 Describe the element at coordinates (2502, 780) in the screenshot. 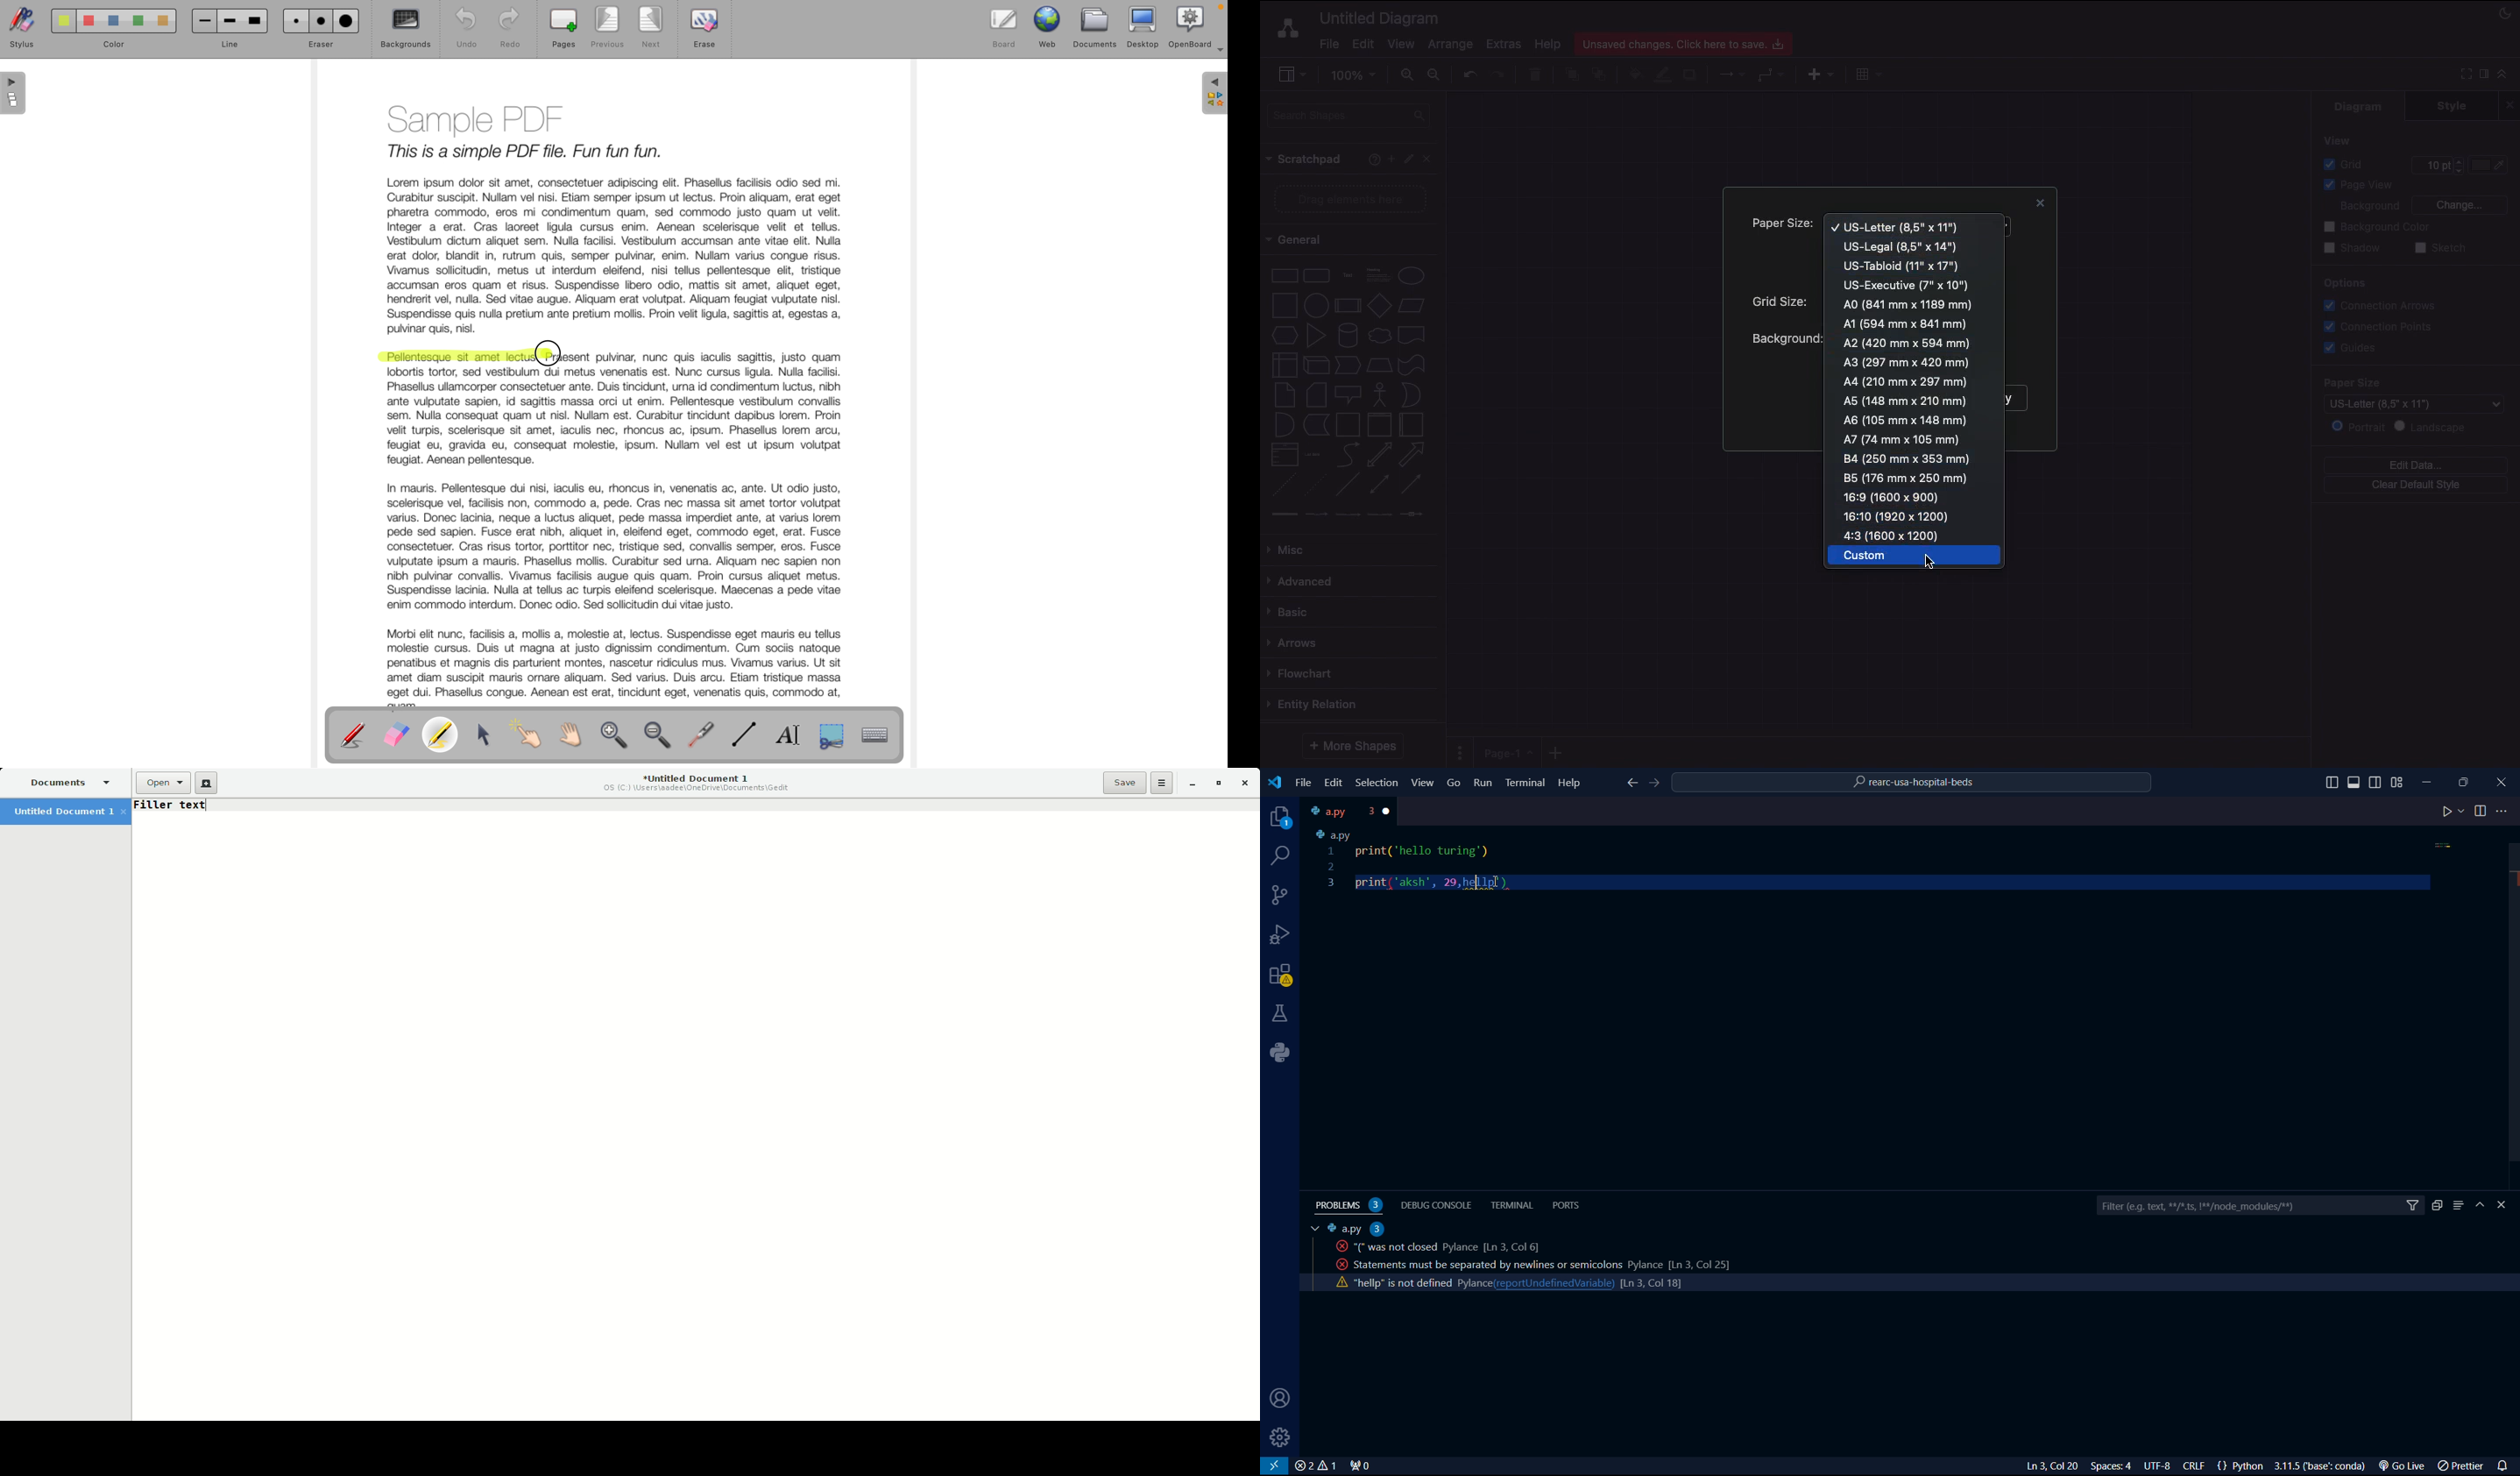

I see `close program` at that location.